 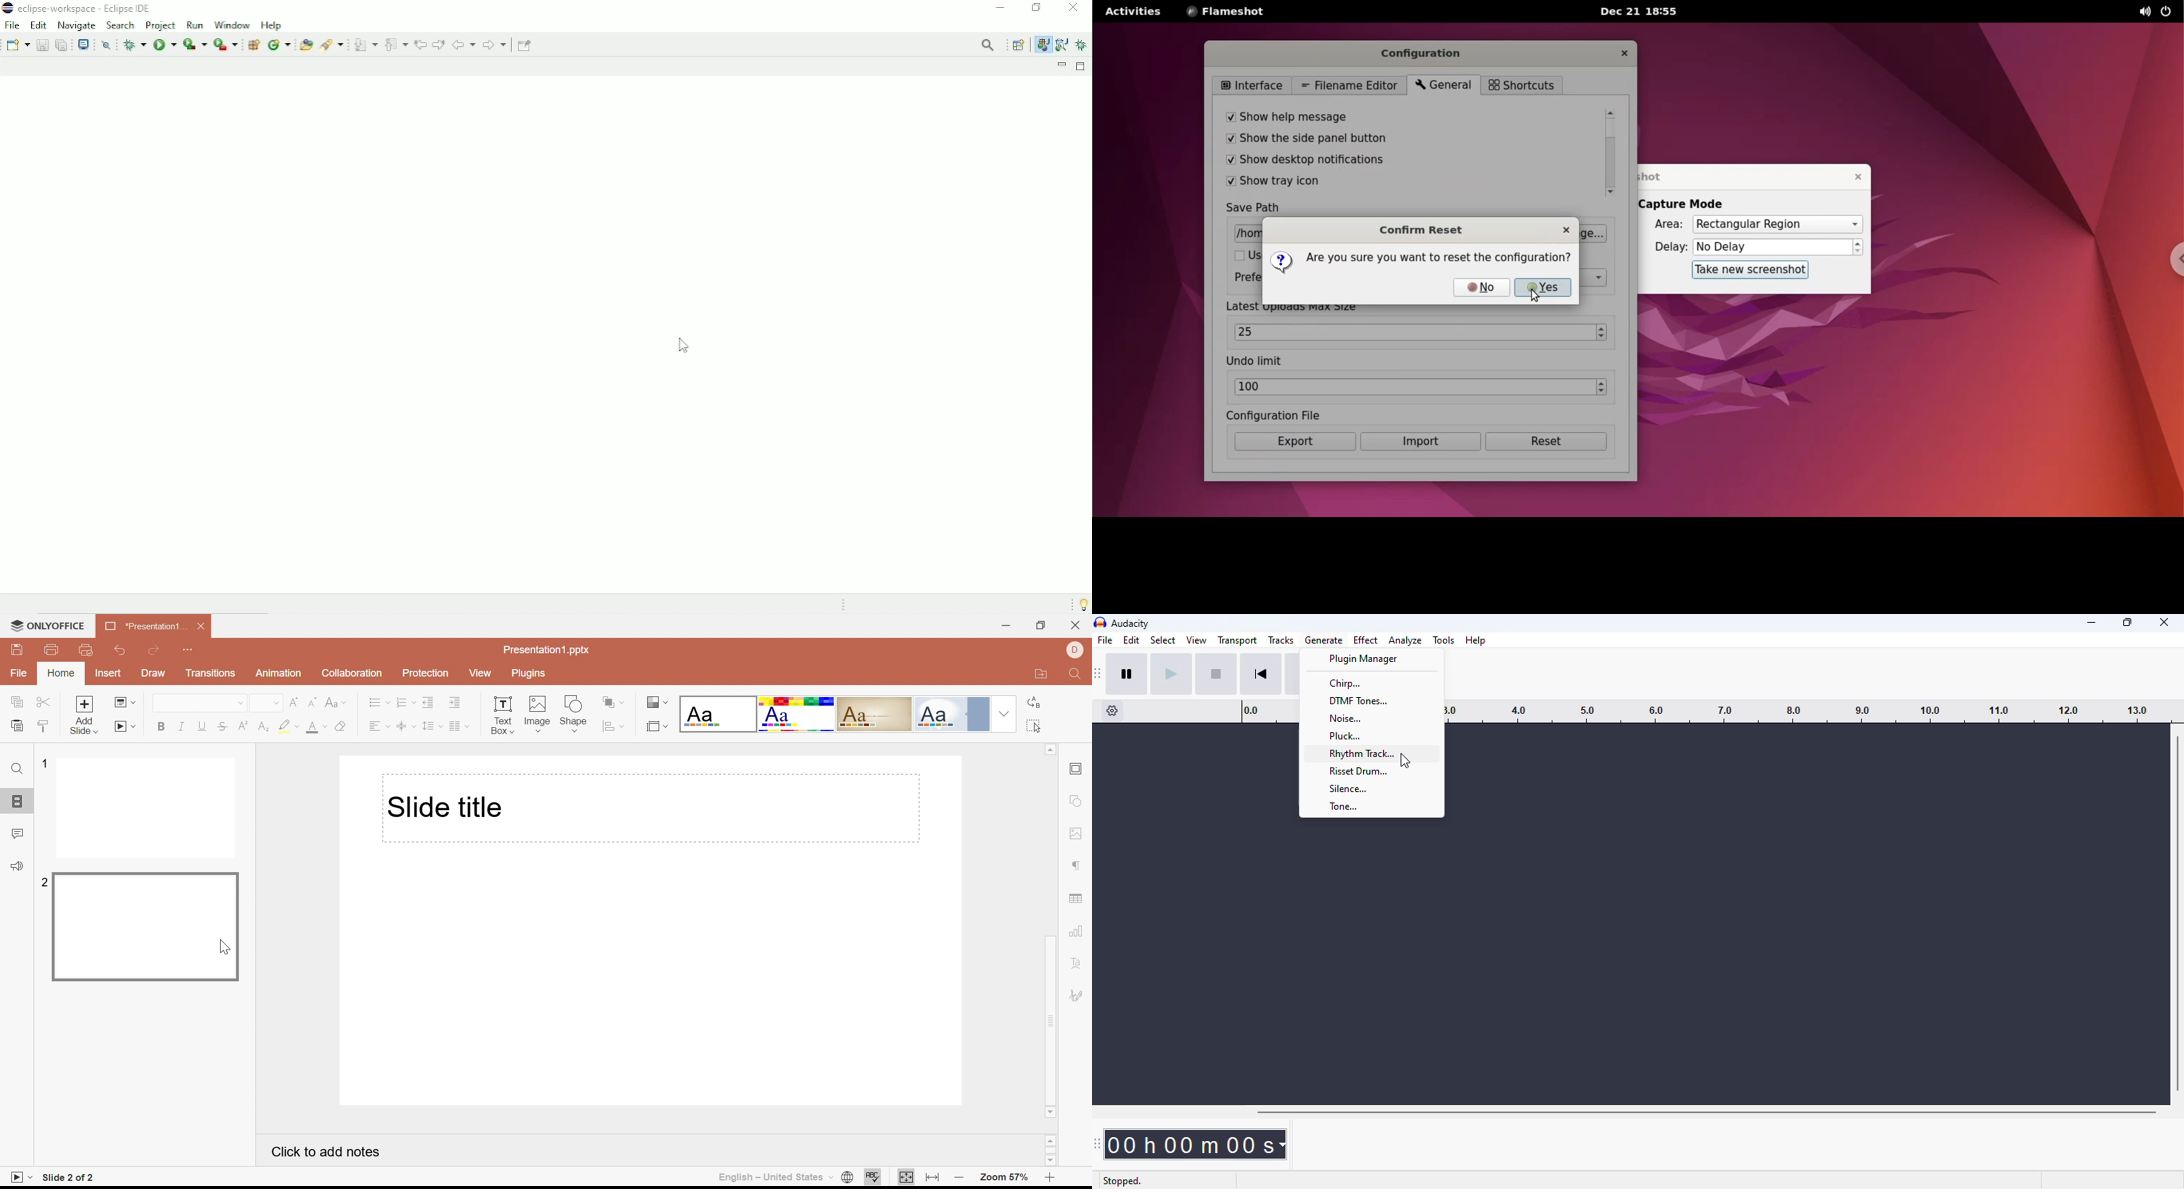 I want to click on Text Box, so click(x=503, y=715).